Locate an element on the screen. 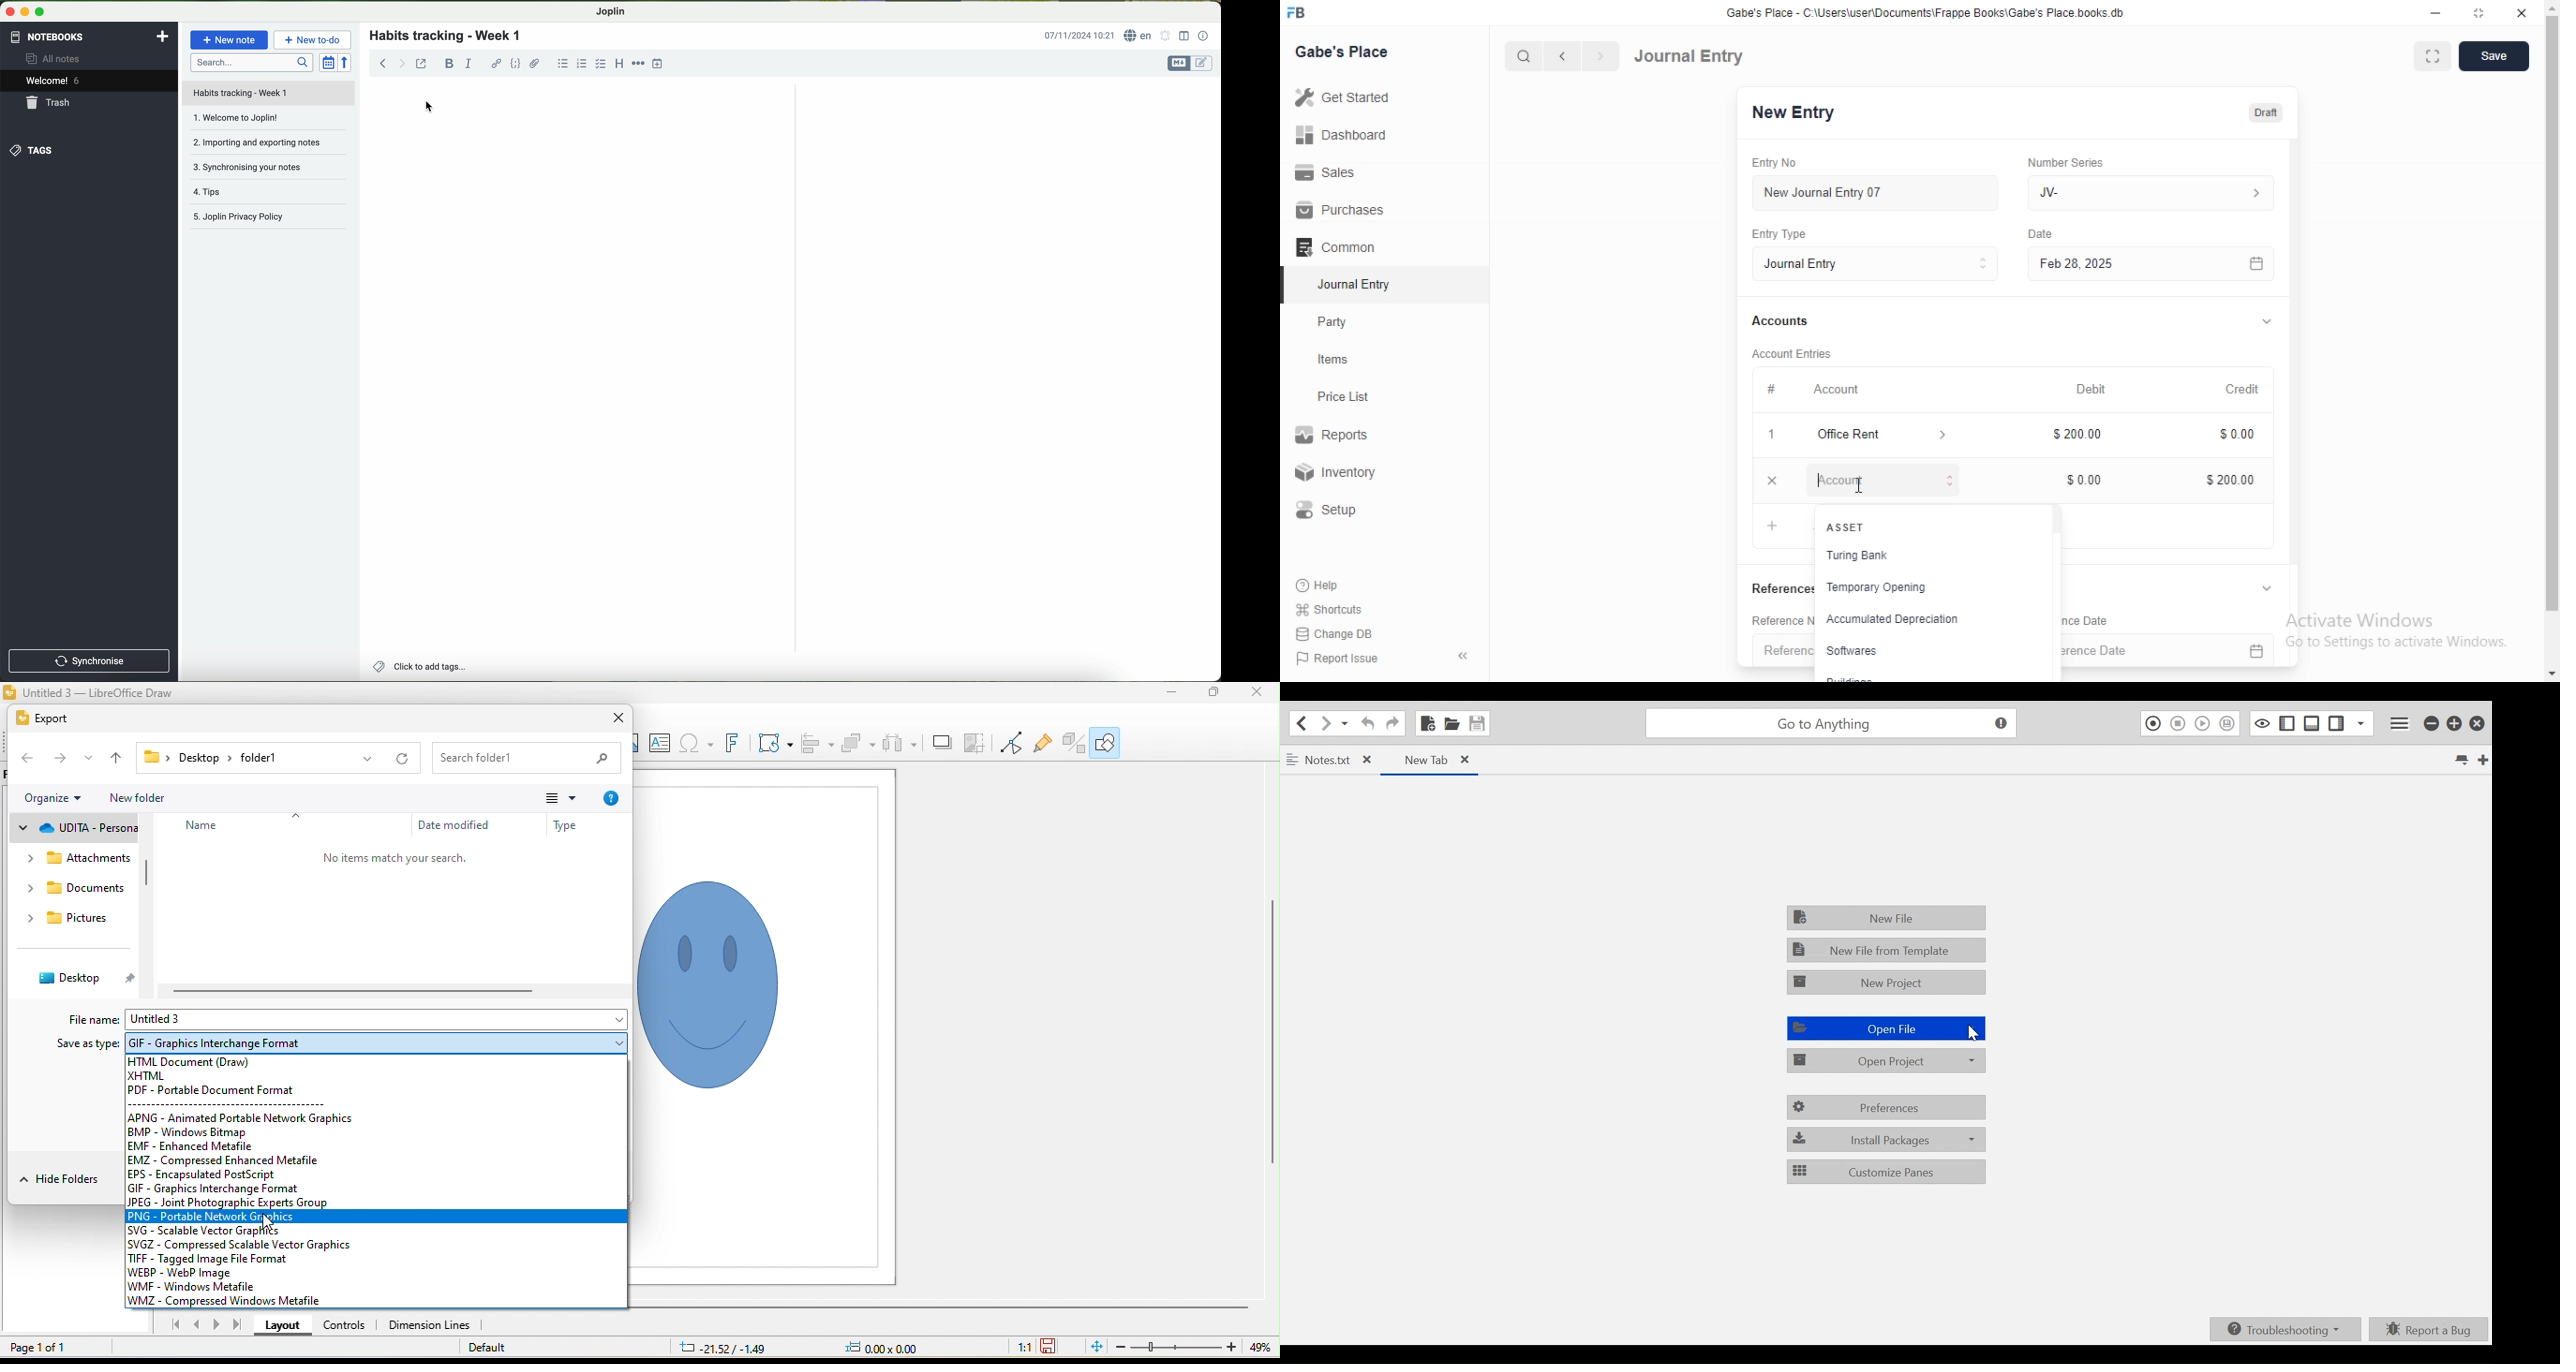 The image size is (2576, 1372). Purchases is located at coordinates (1341, 210).